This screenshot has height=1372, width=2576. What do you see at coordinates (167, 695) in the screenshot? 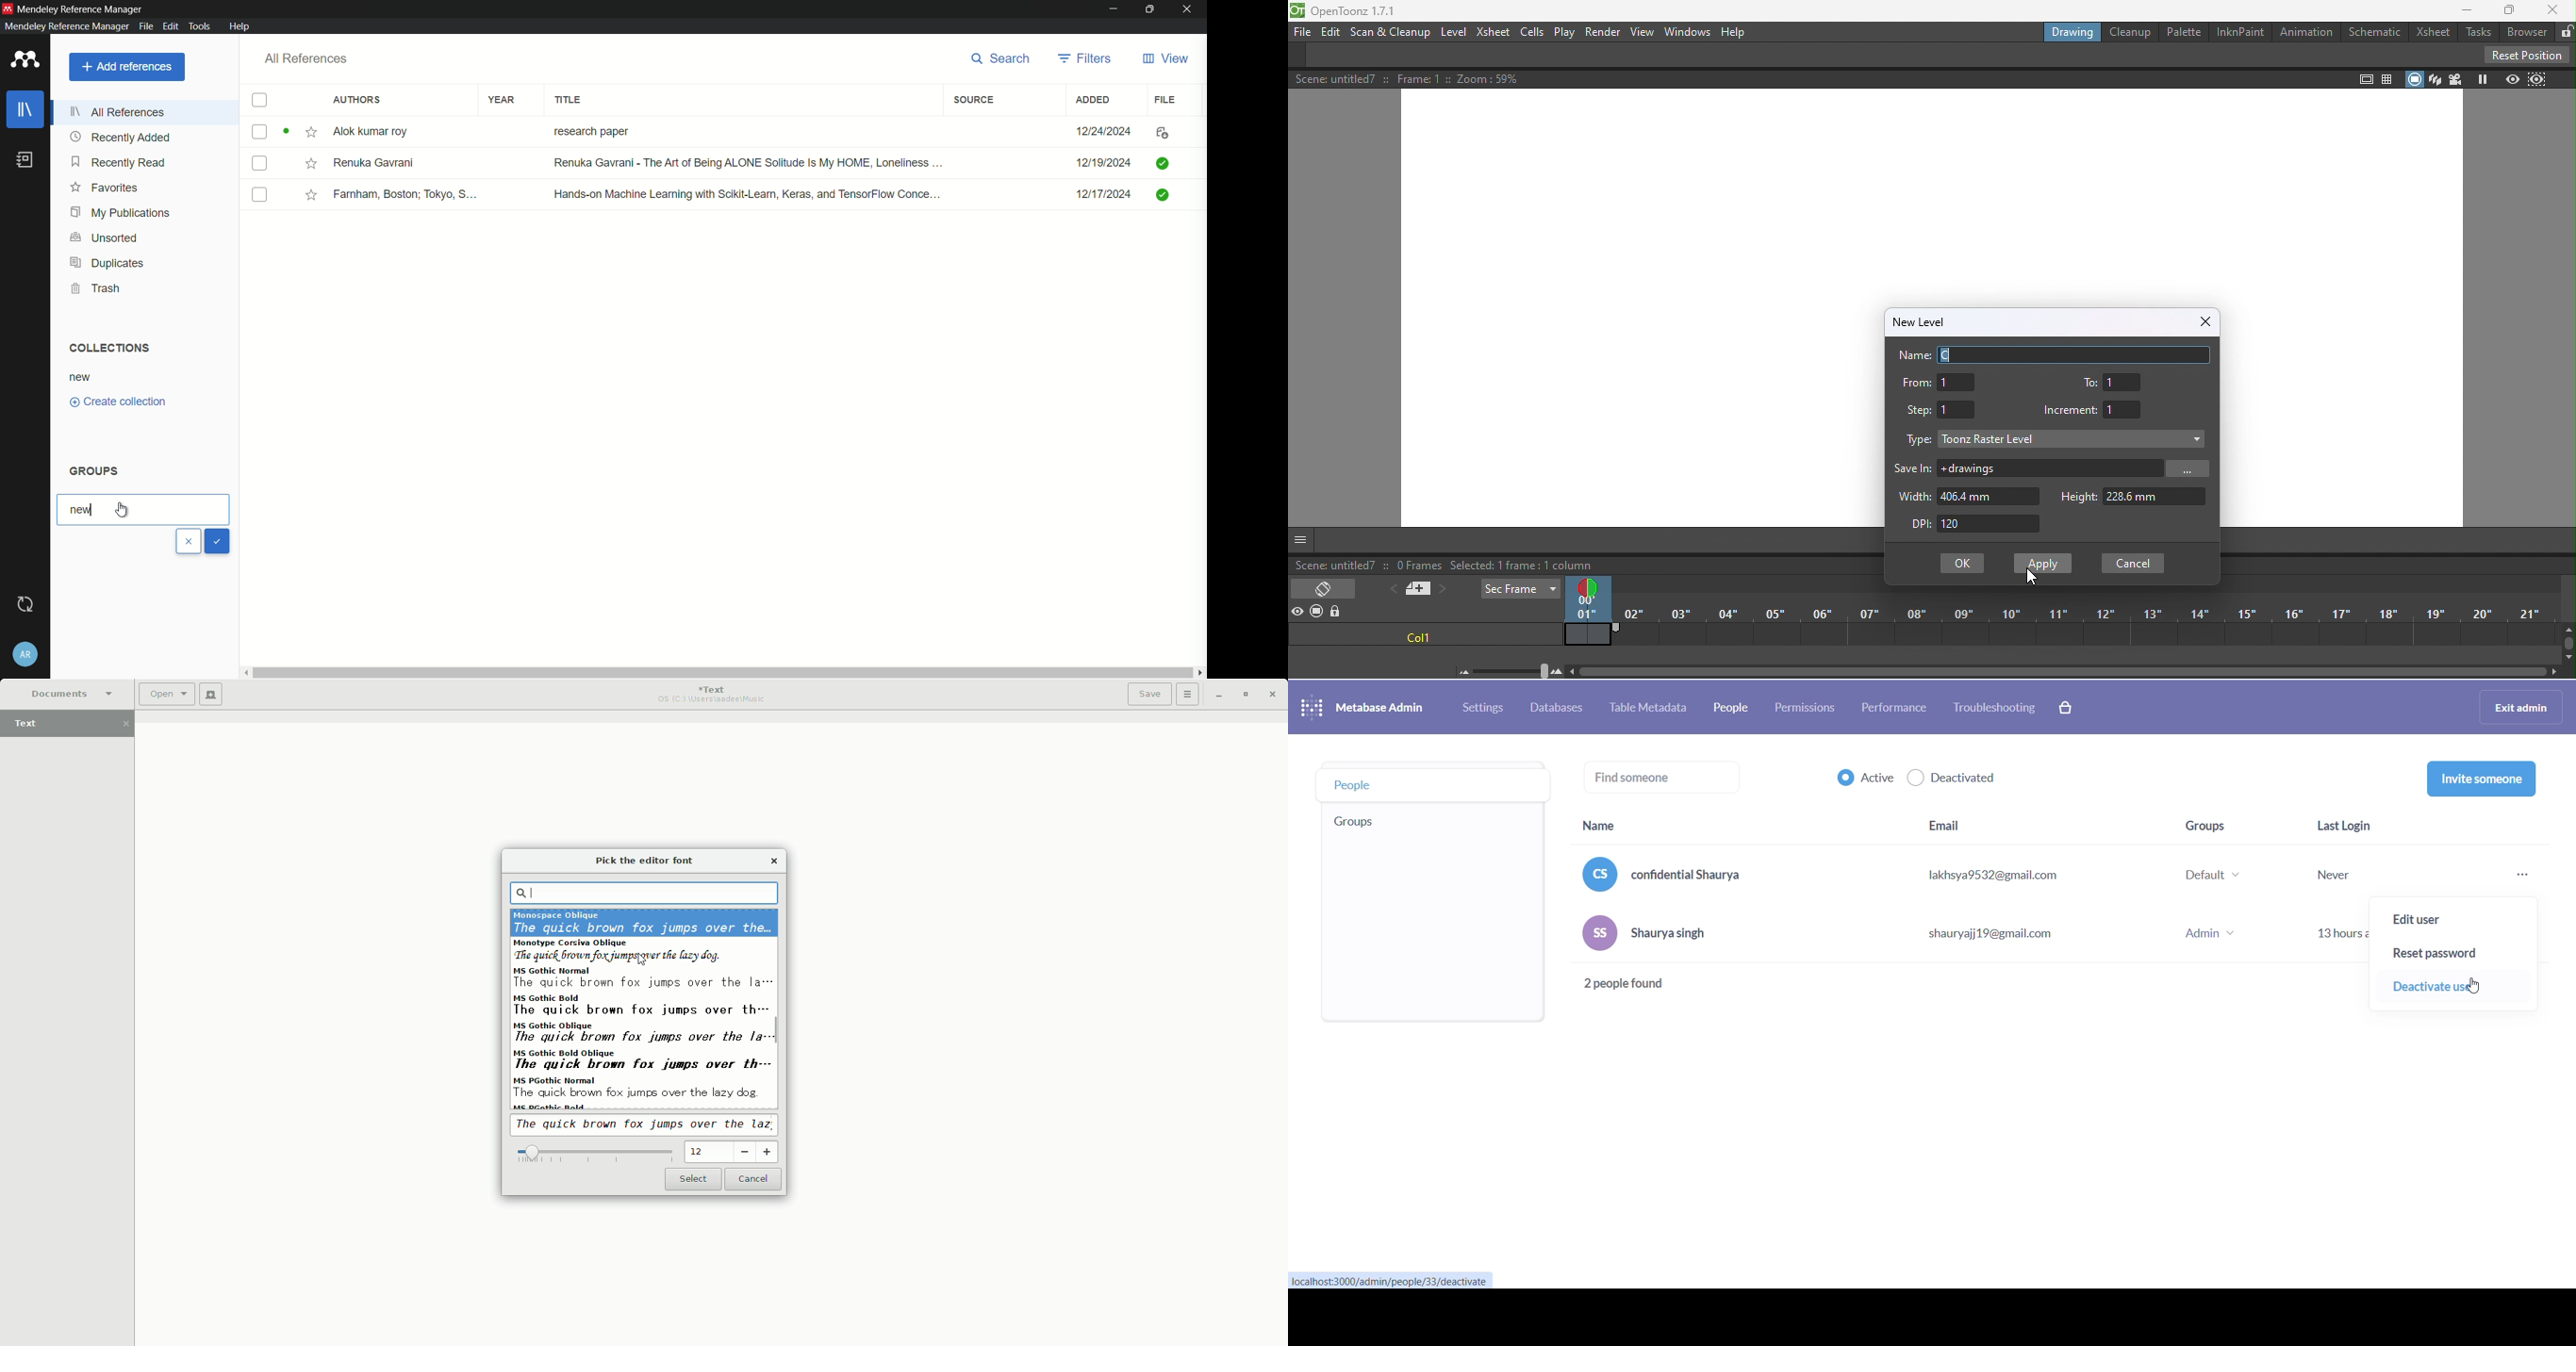
I see `Open` at bounding box center [167, 695].